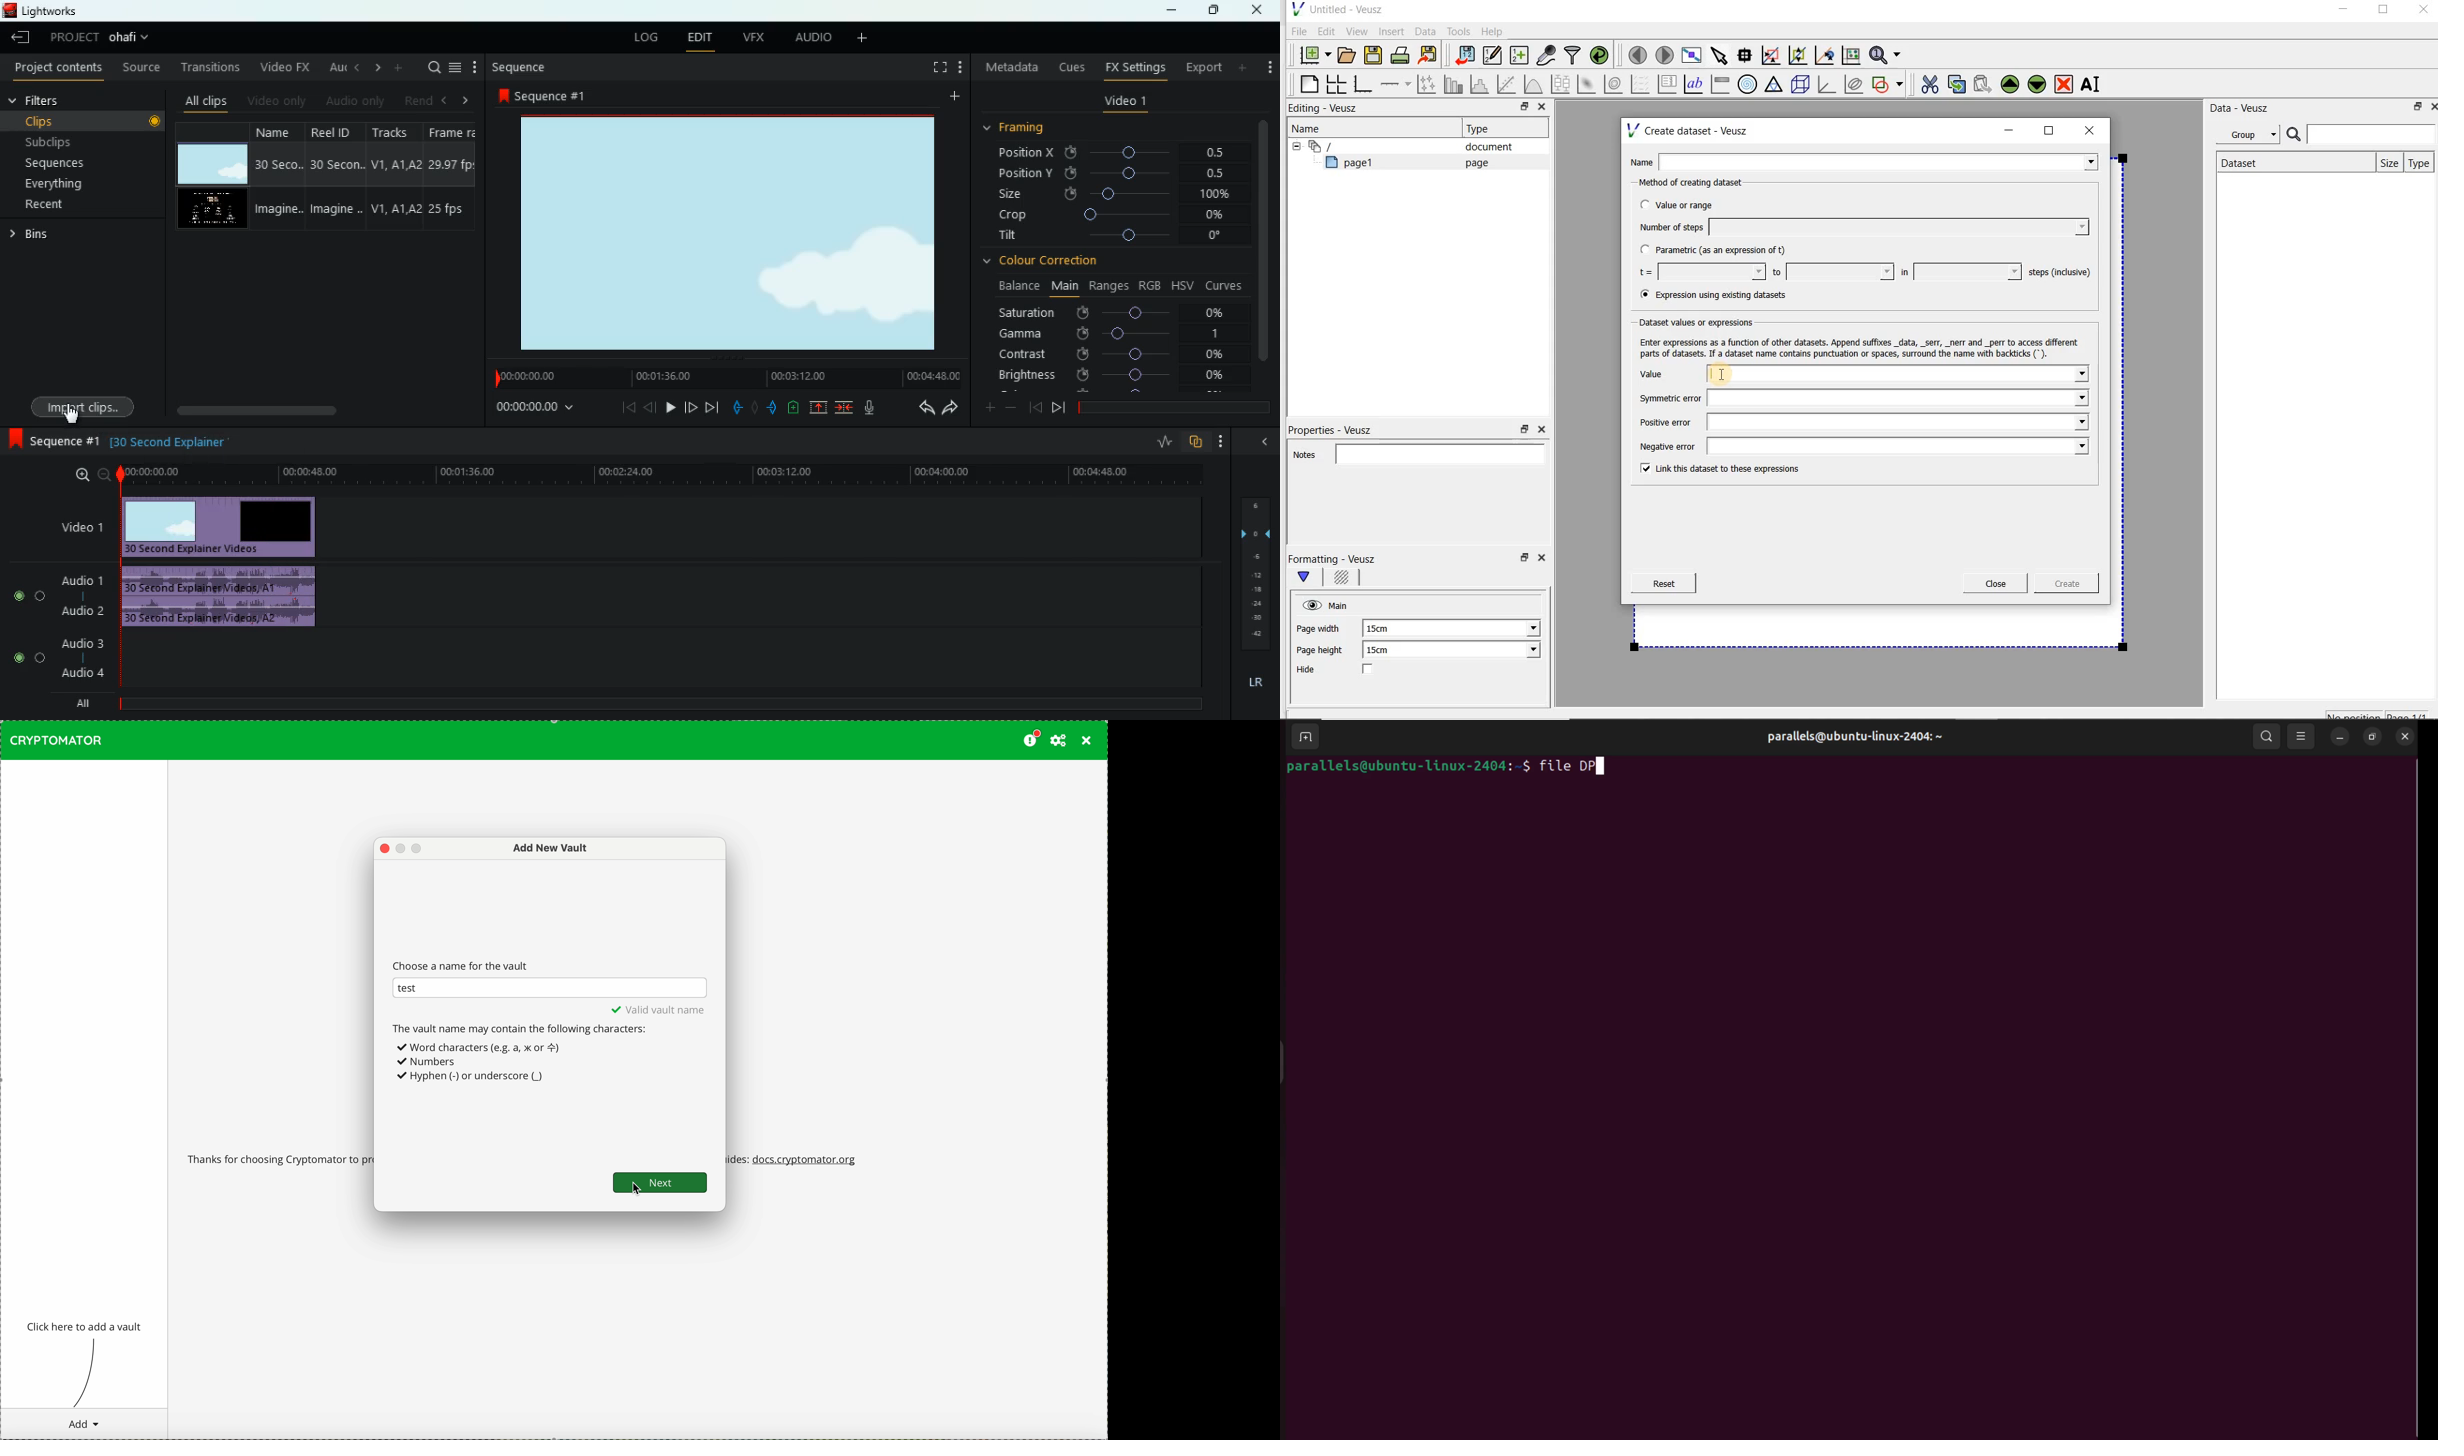 This screenshot has height=1456, width=2464. I want to click on Value, so click(1863, 375).